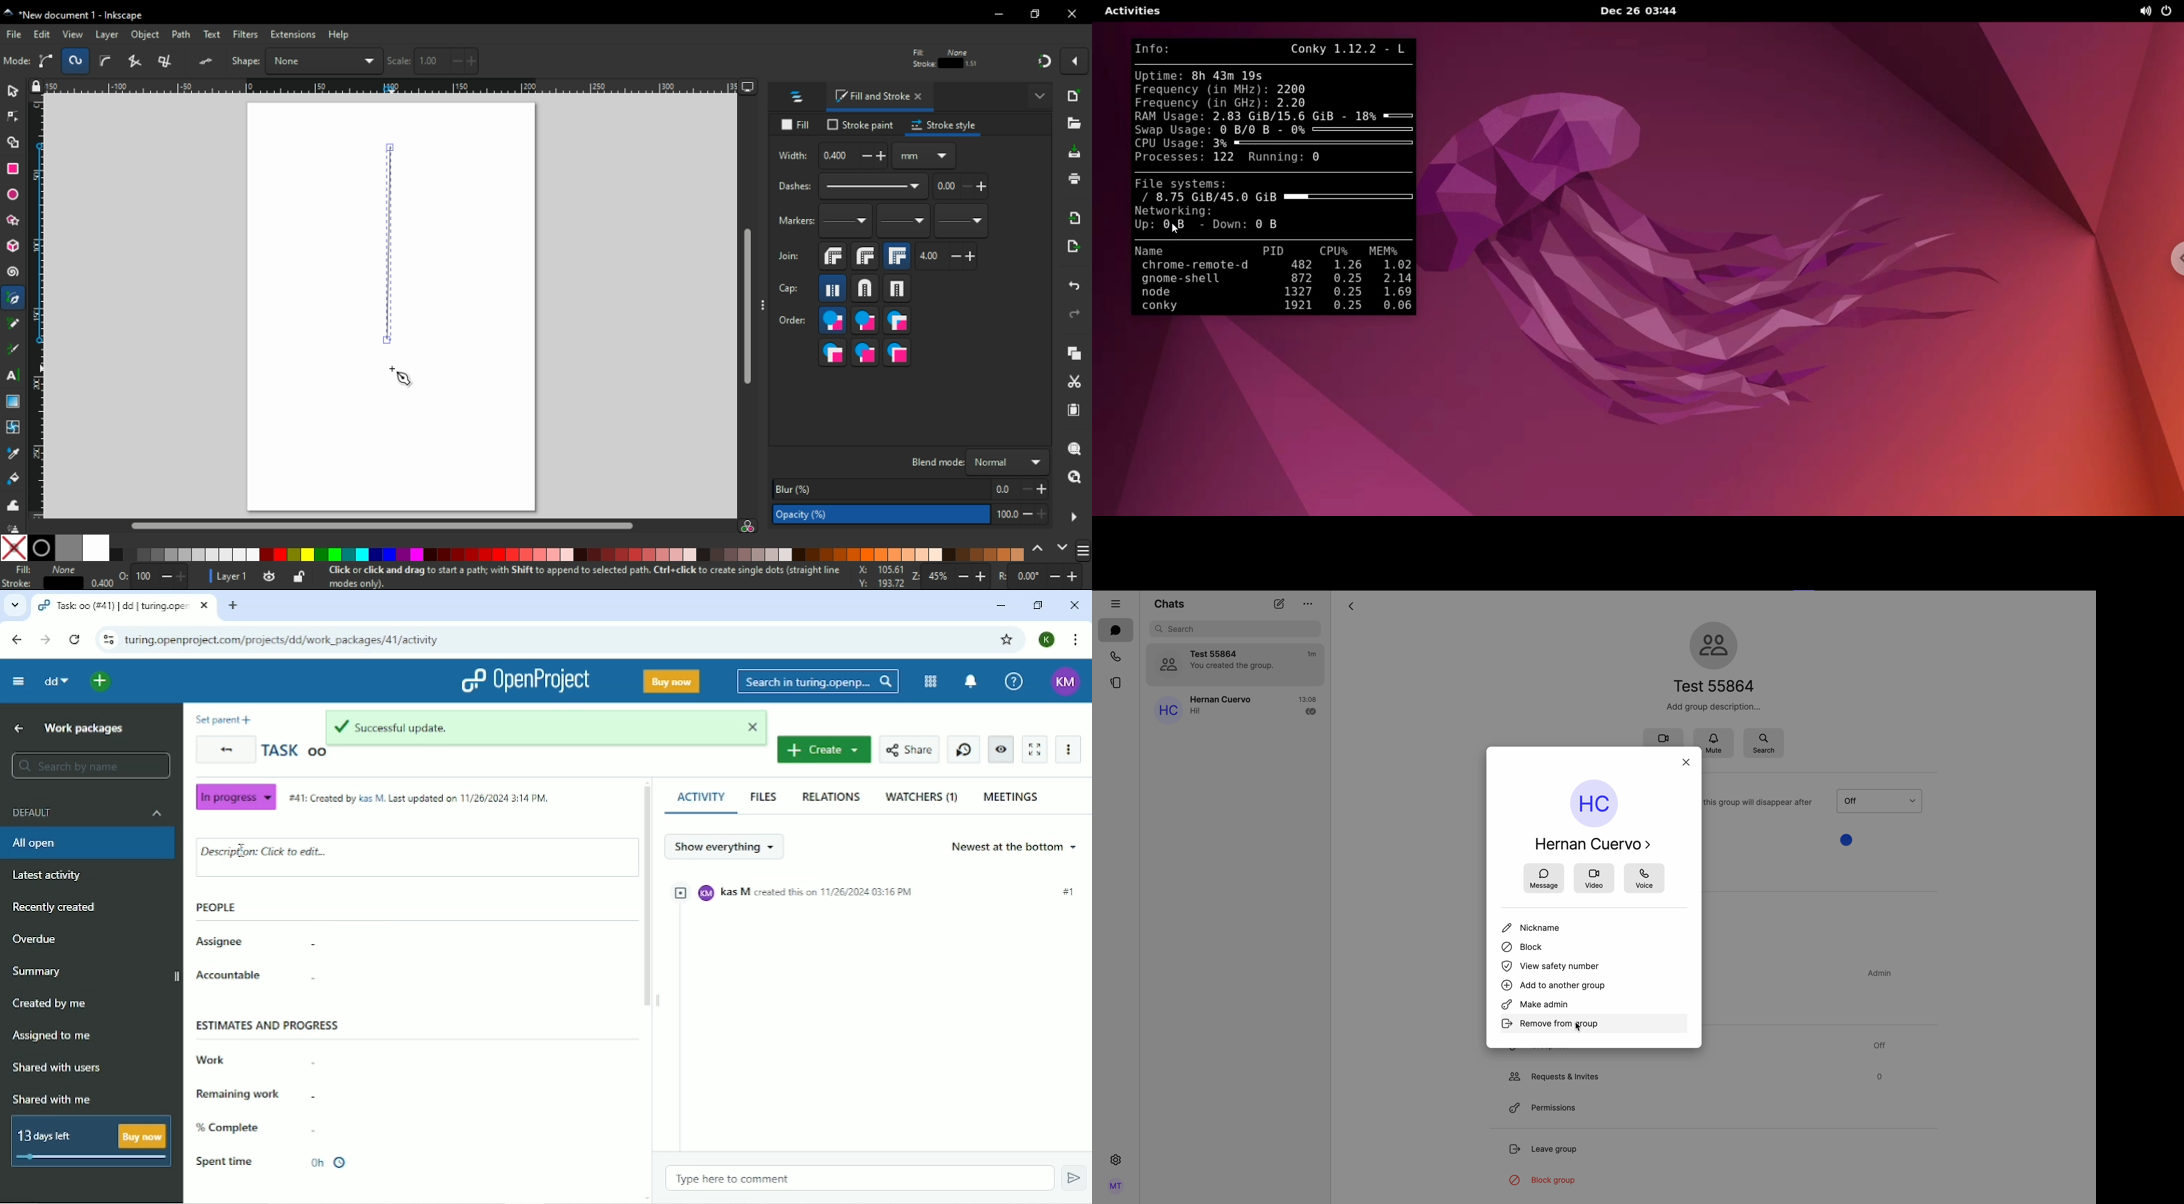  Describe the element at coordinates (16, 577) in the screenshot. I see `Fill Stroke` at that location.